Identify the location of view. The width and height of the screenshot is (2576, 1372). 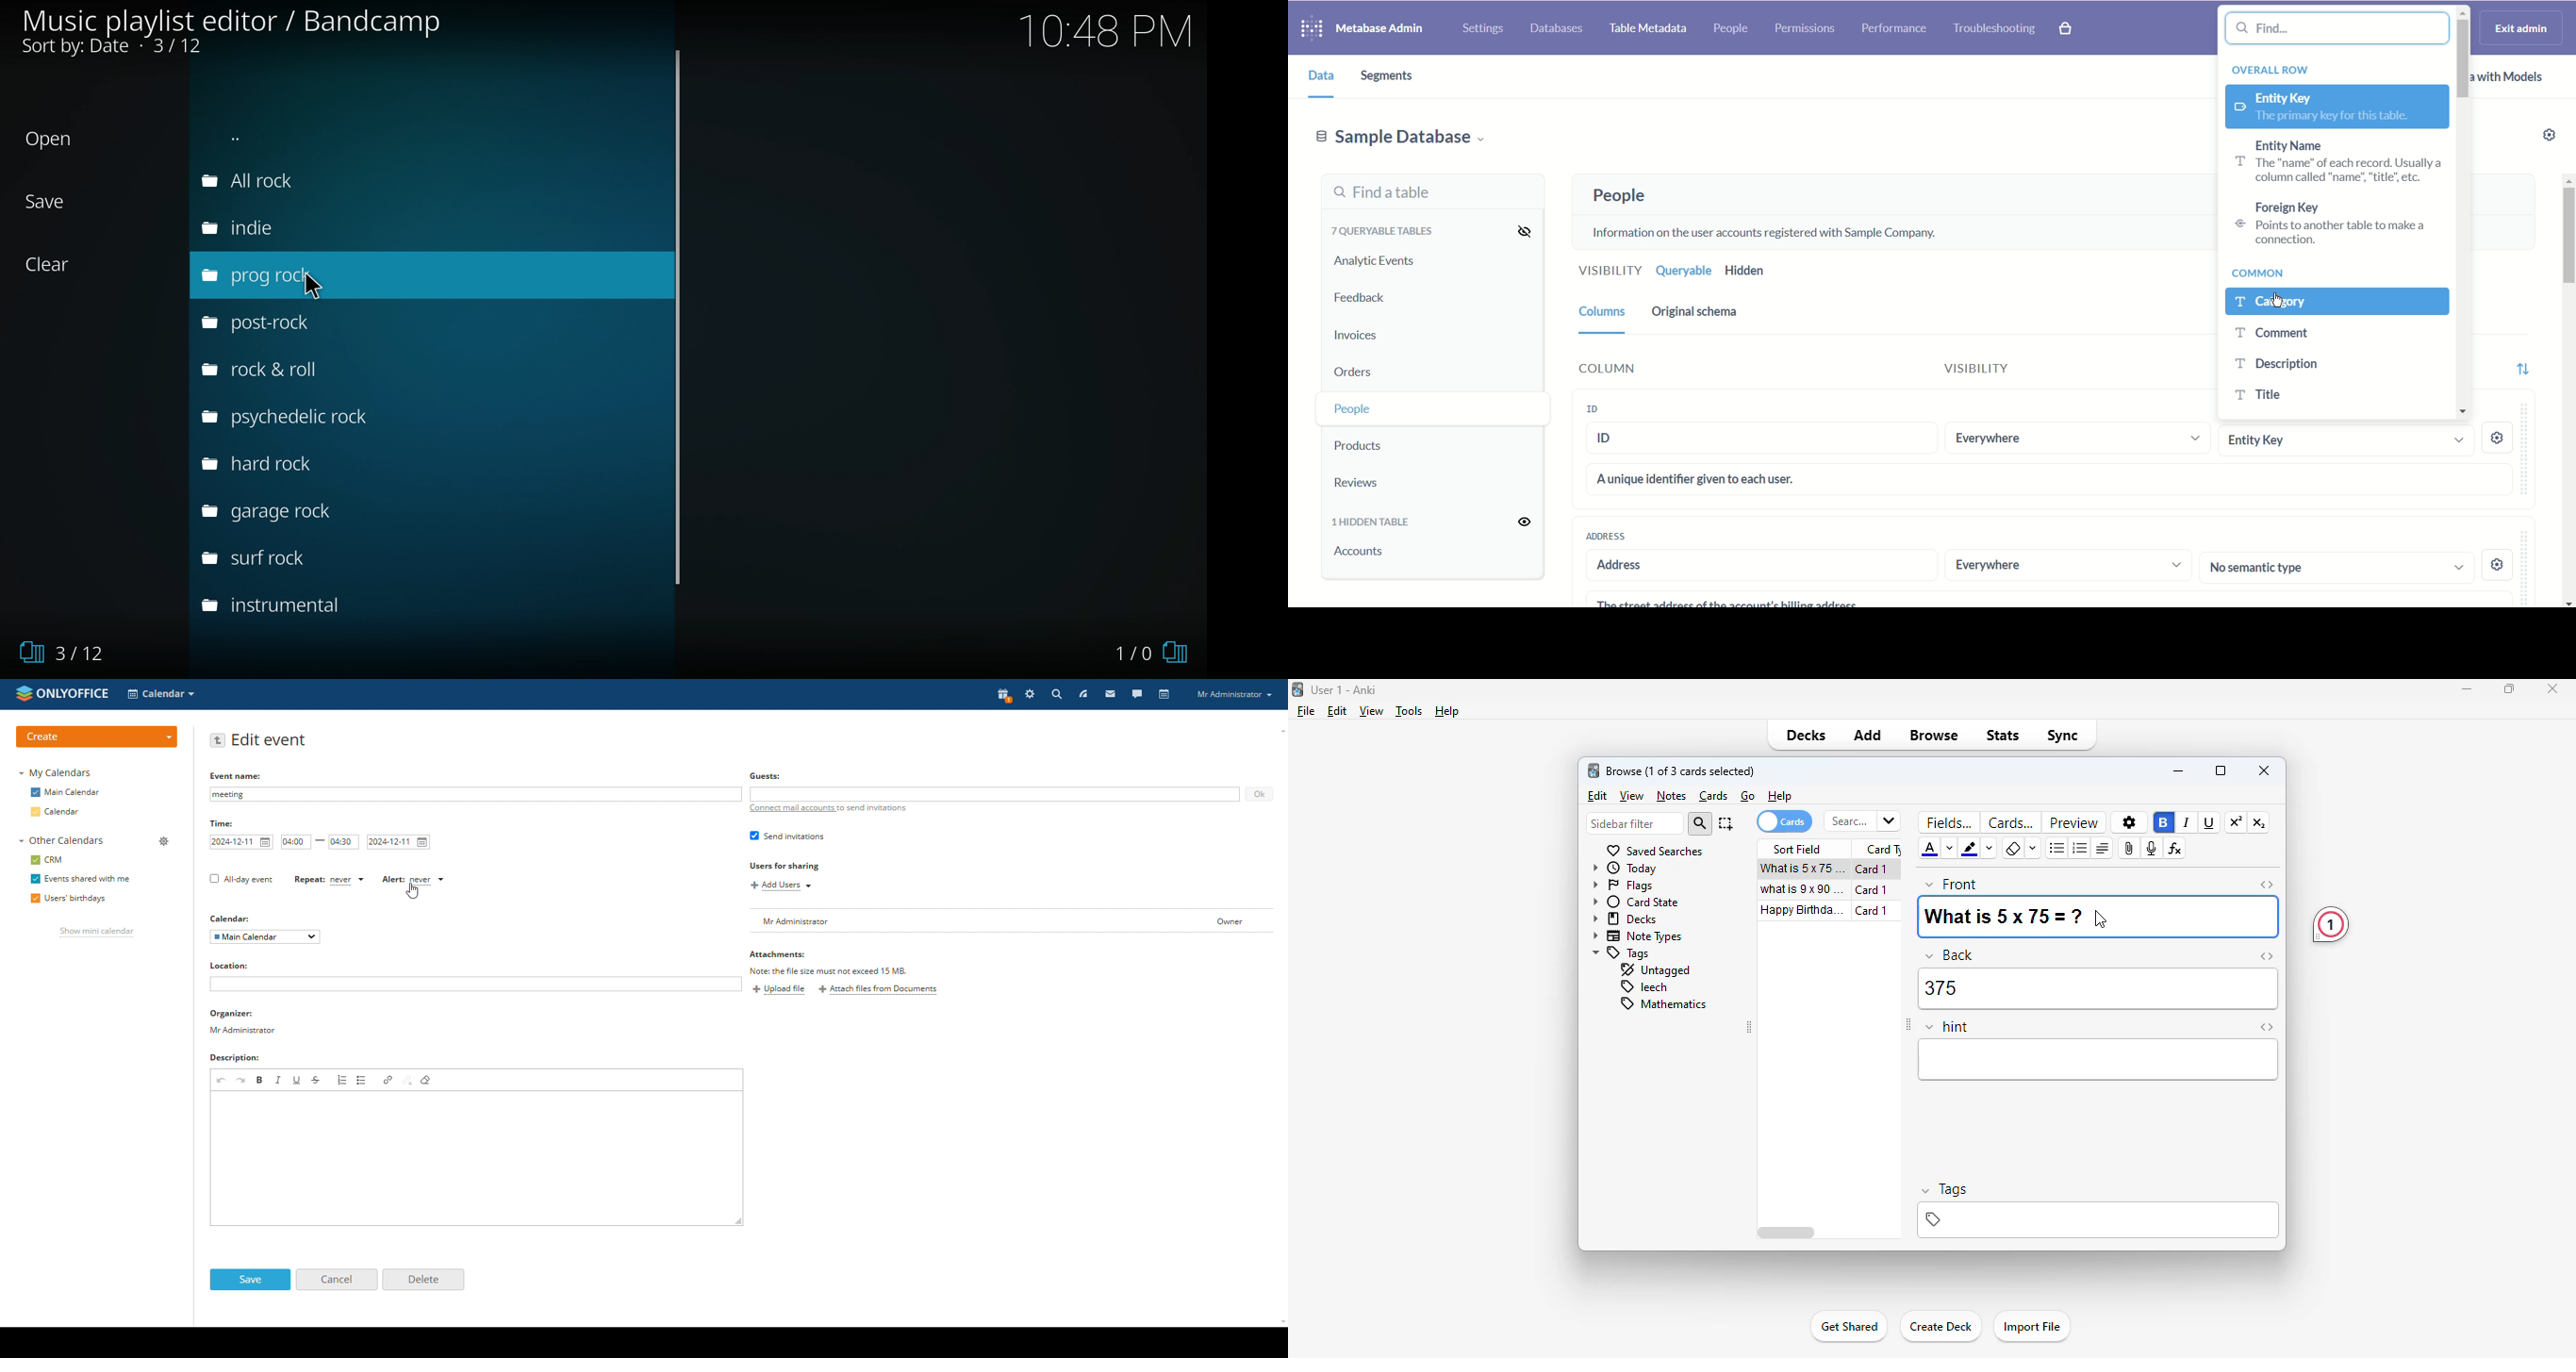
(1373, 711).